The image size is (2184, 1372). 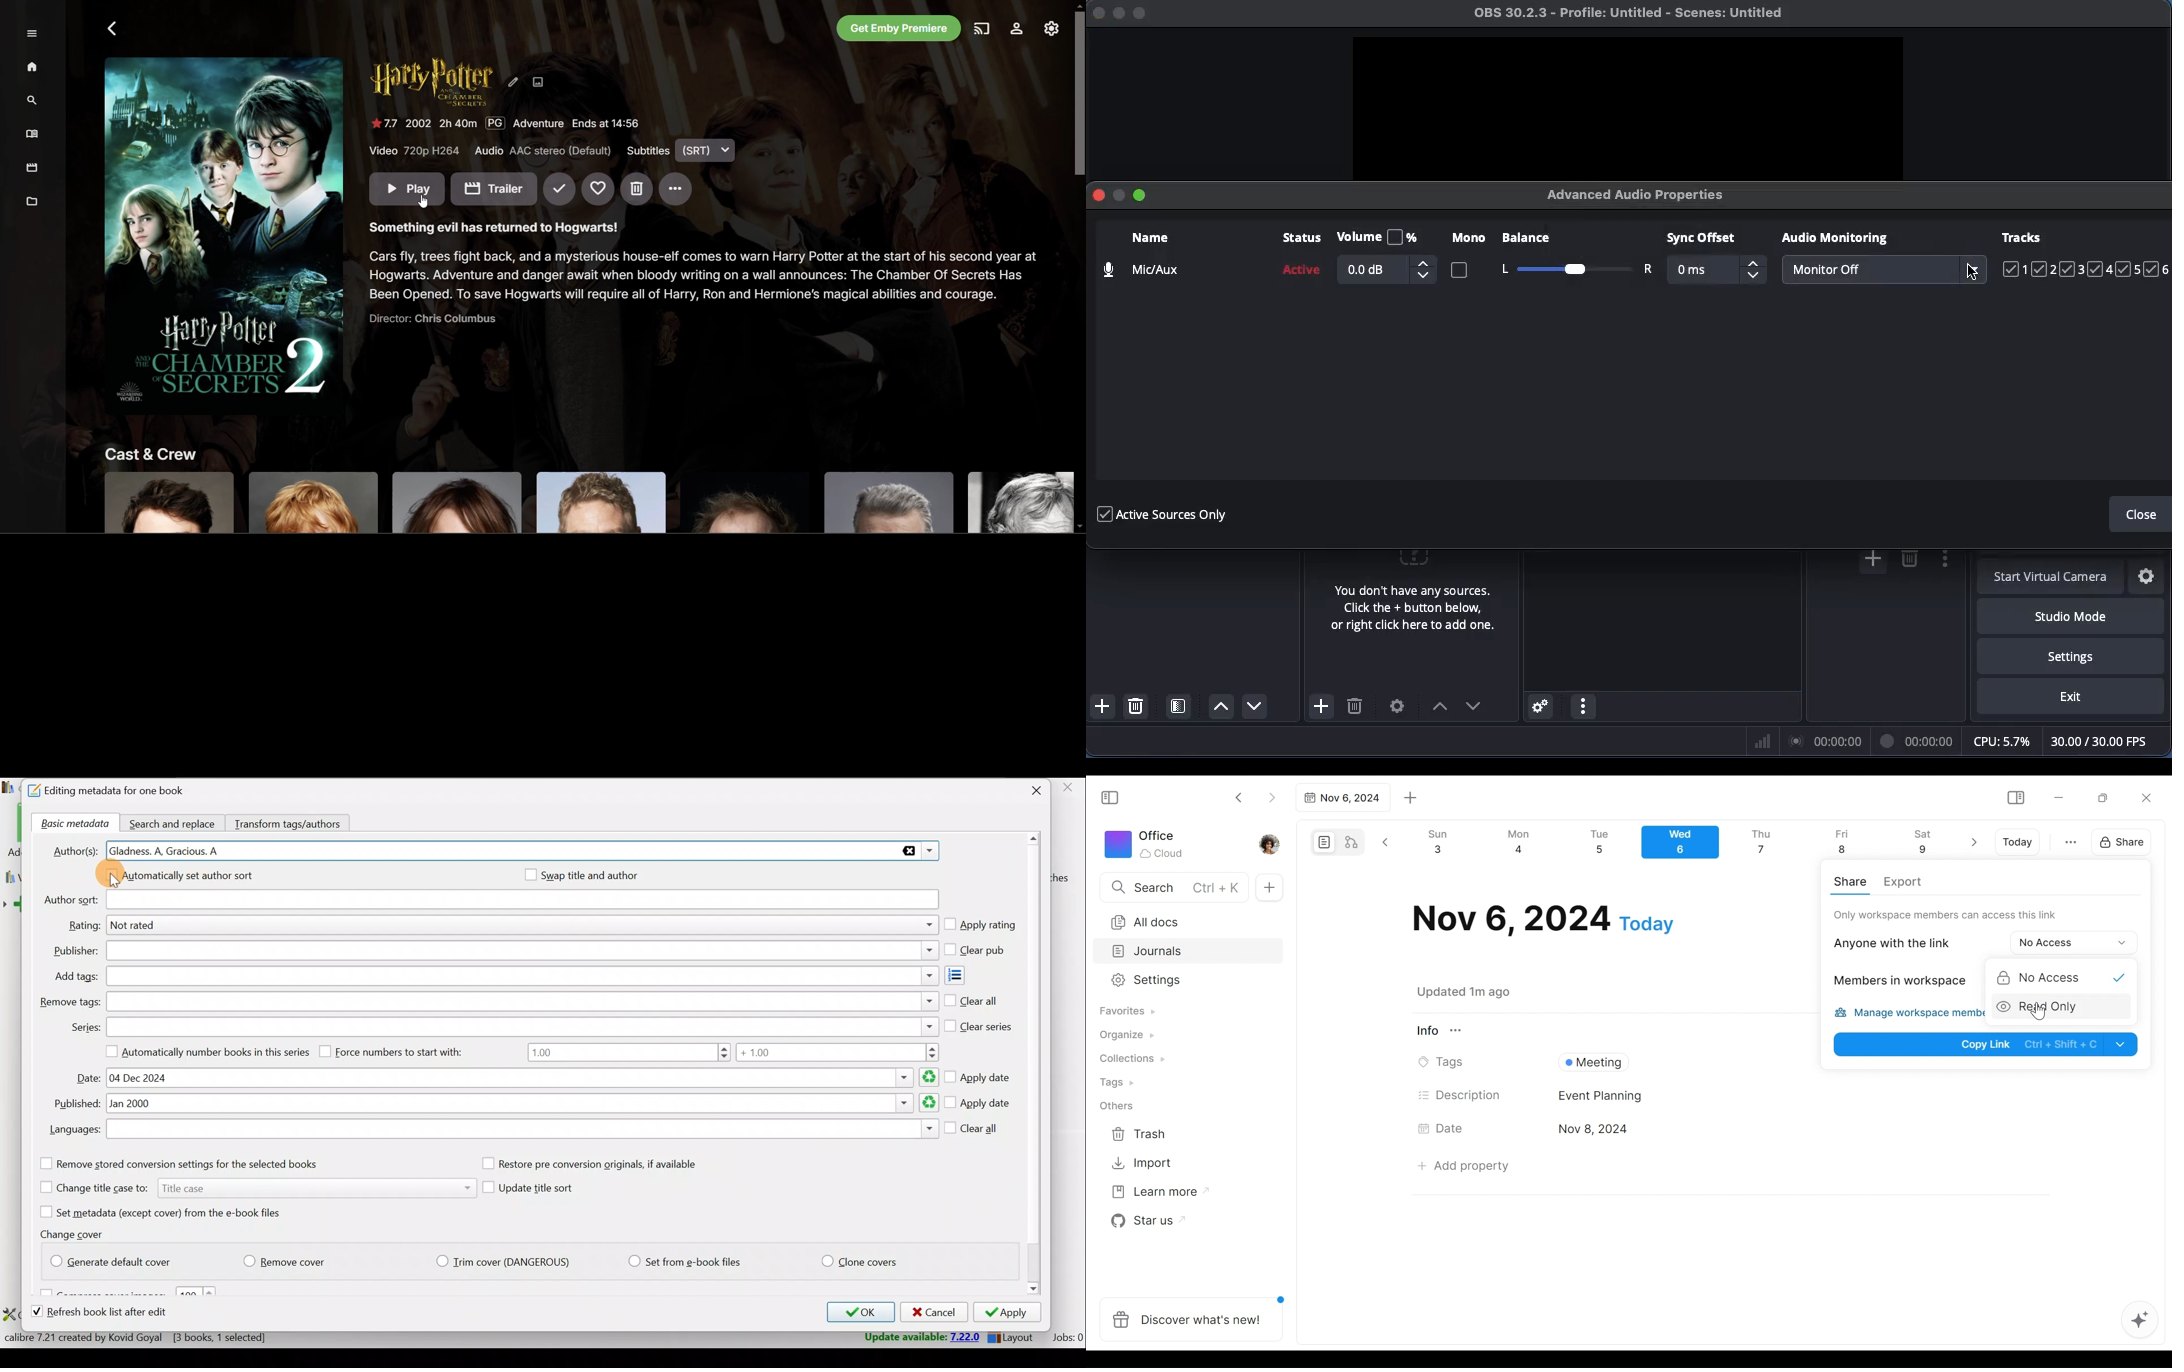 What do you see at coordinates (2145, 798) in the screenshot?
I see `Close` at bounding box center [2145, 798].